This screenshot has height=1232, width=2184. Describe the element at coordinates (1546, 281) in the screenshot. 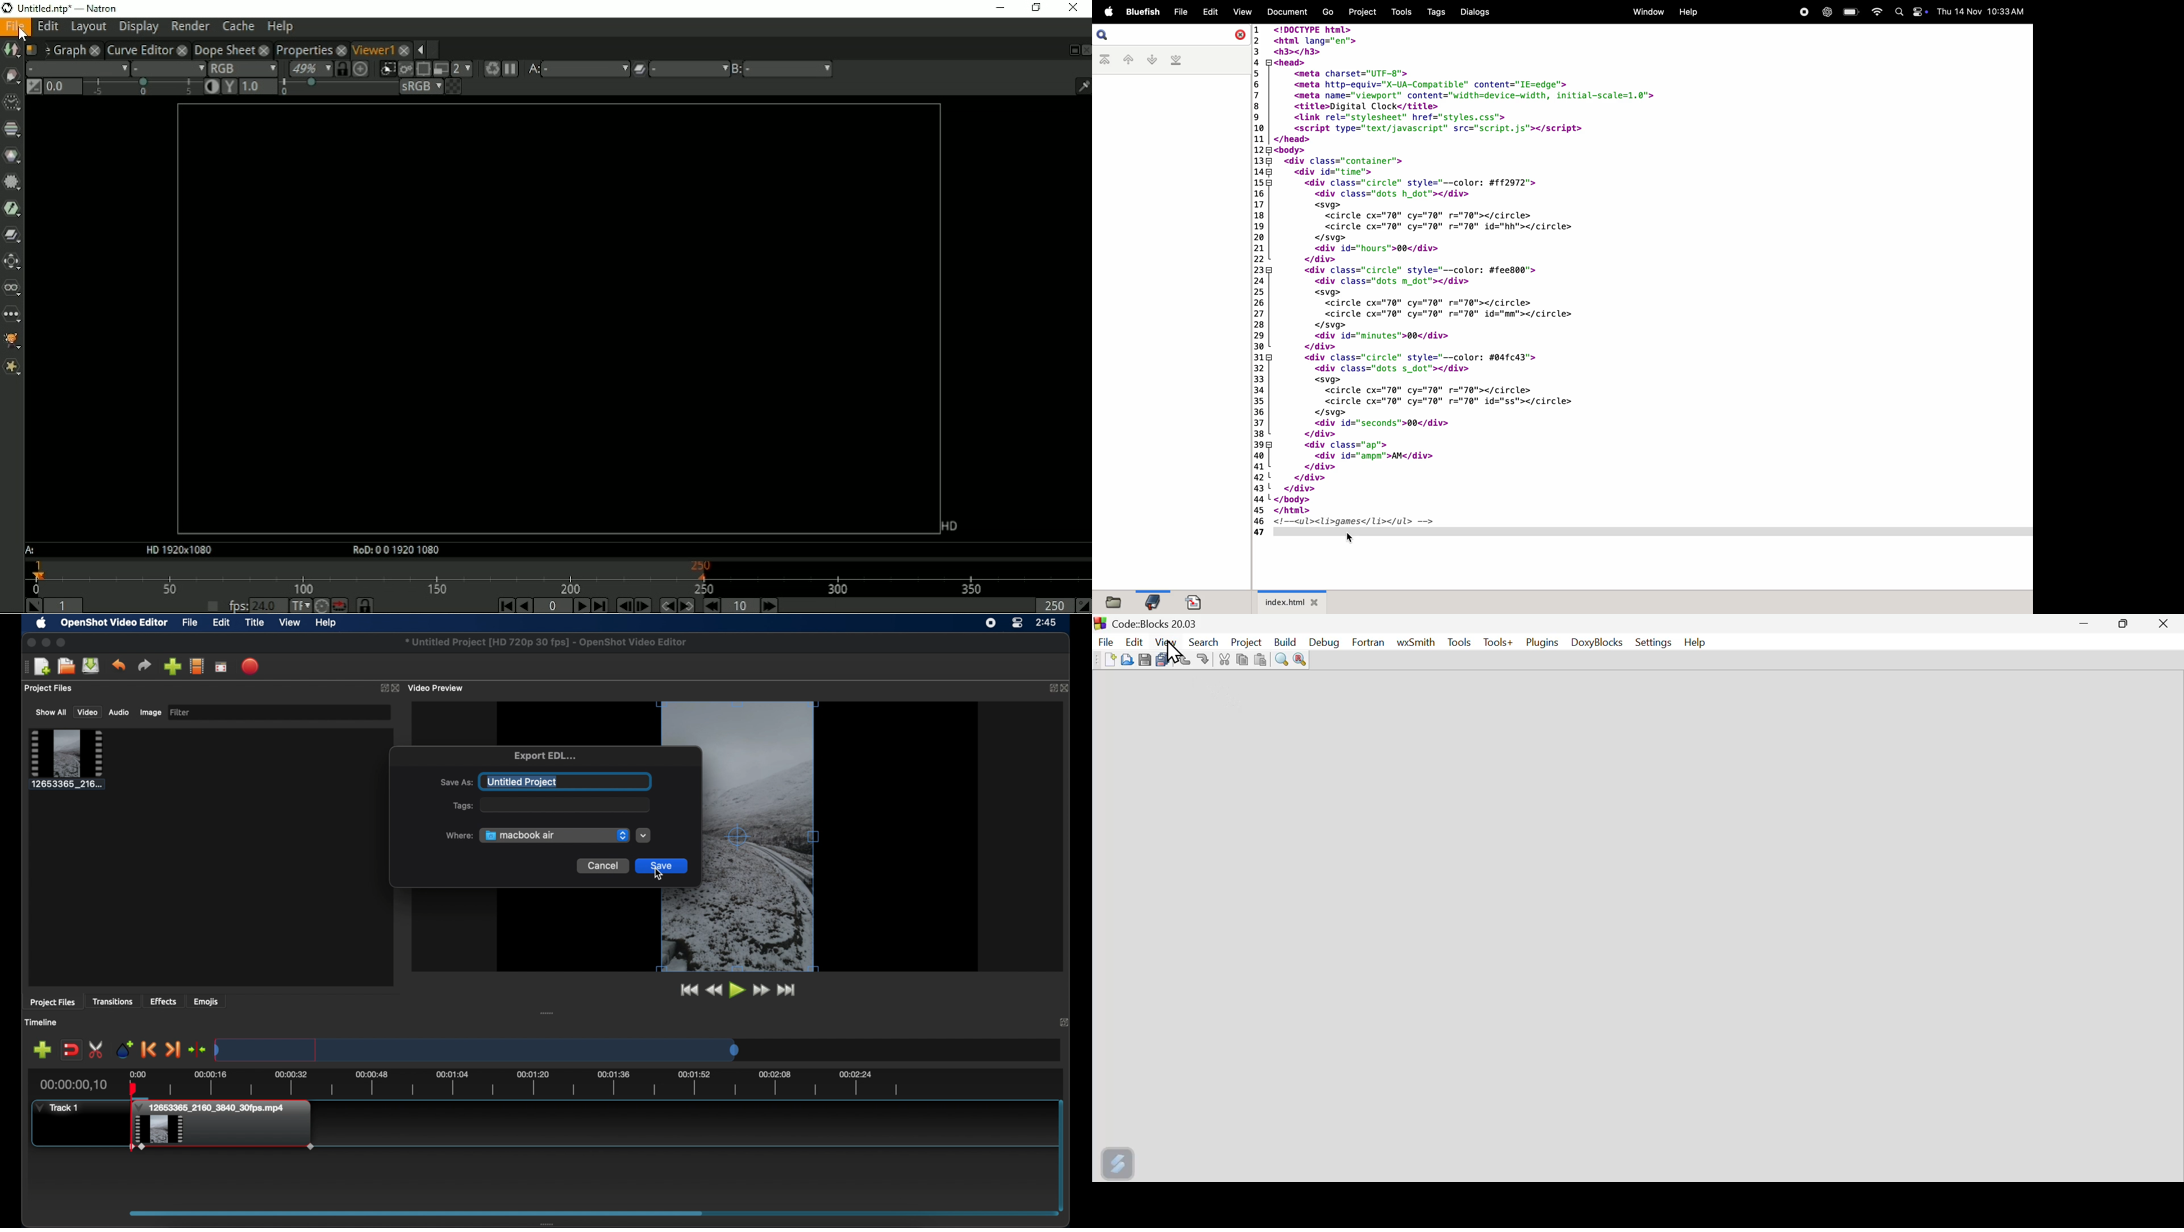

I see `code for inserting a comment in HTML` at that location.